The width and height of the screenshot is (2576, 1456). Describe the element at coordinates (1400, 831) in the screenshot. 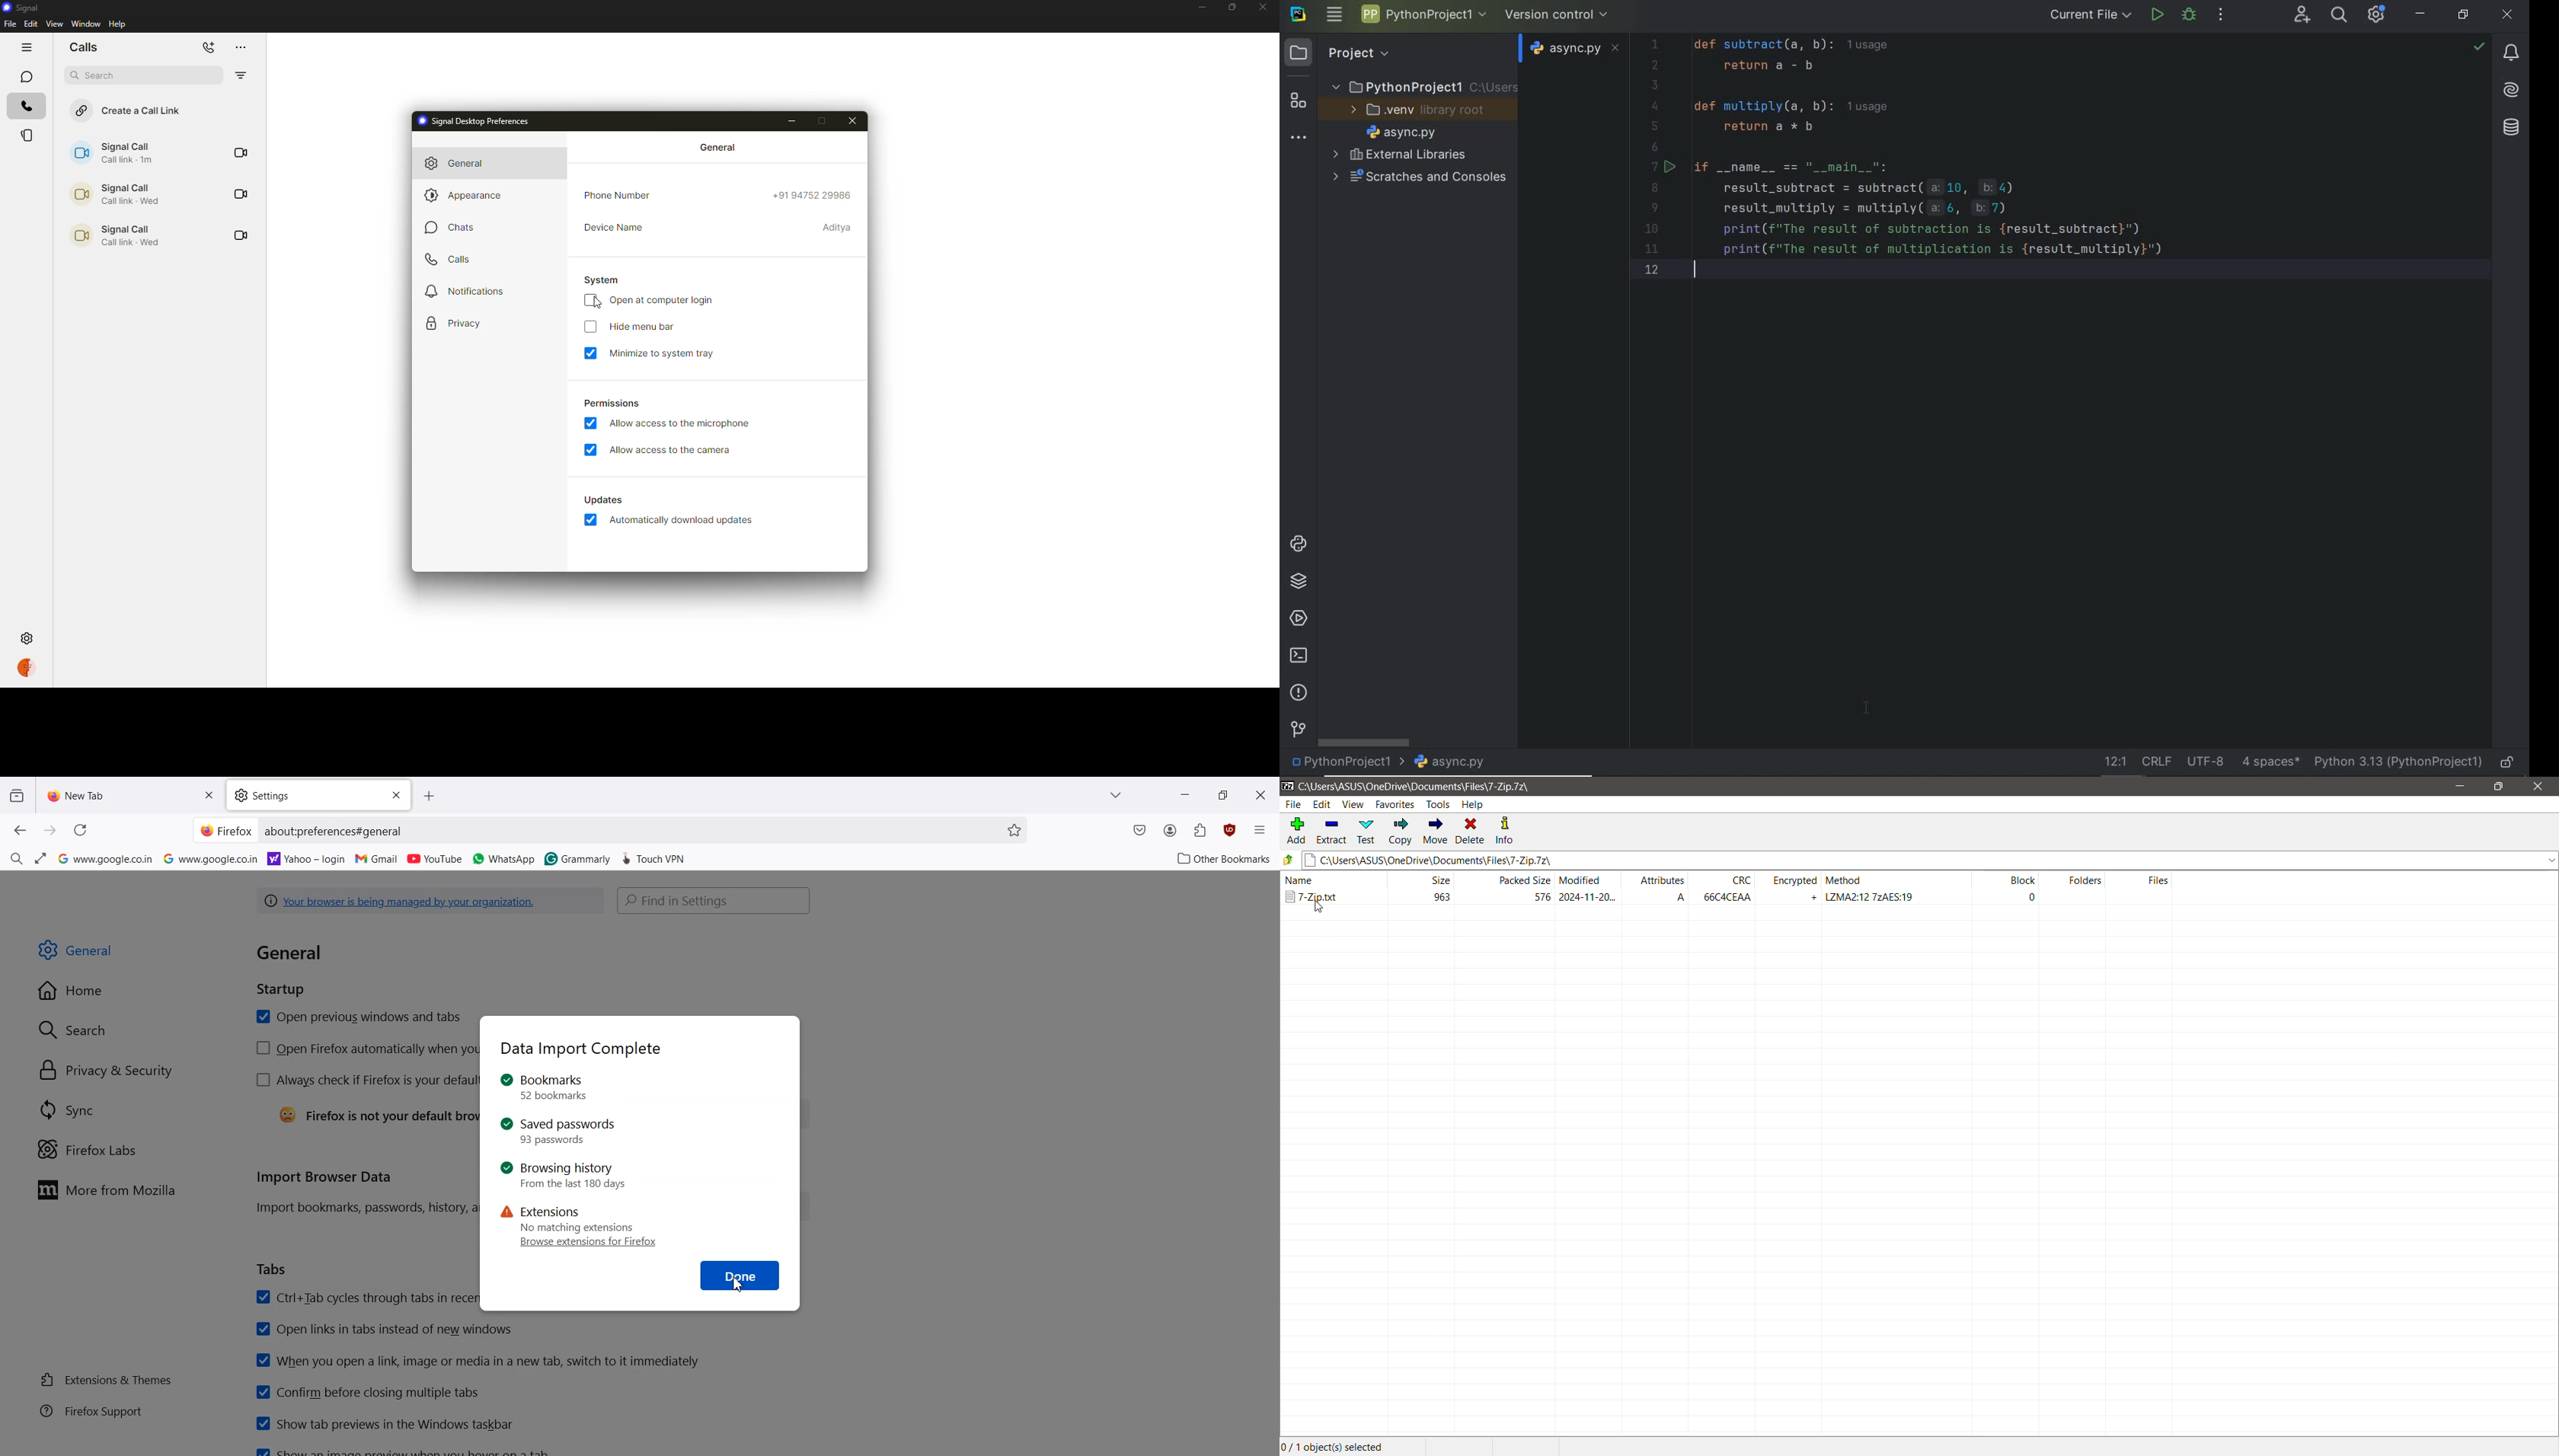

I see `Copy` at that location.